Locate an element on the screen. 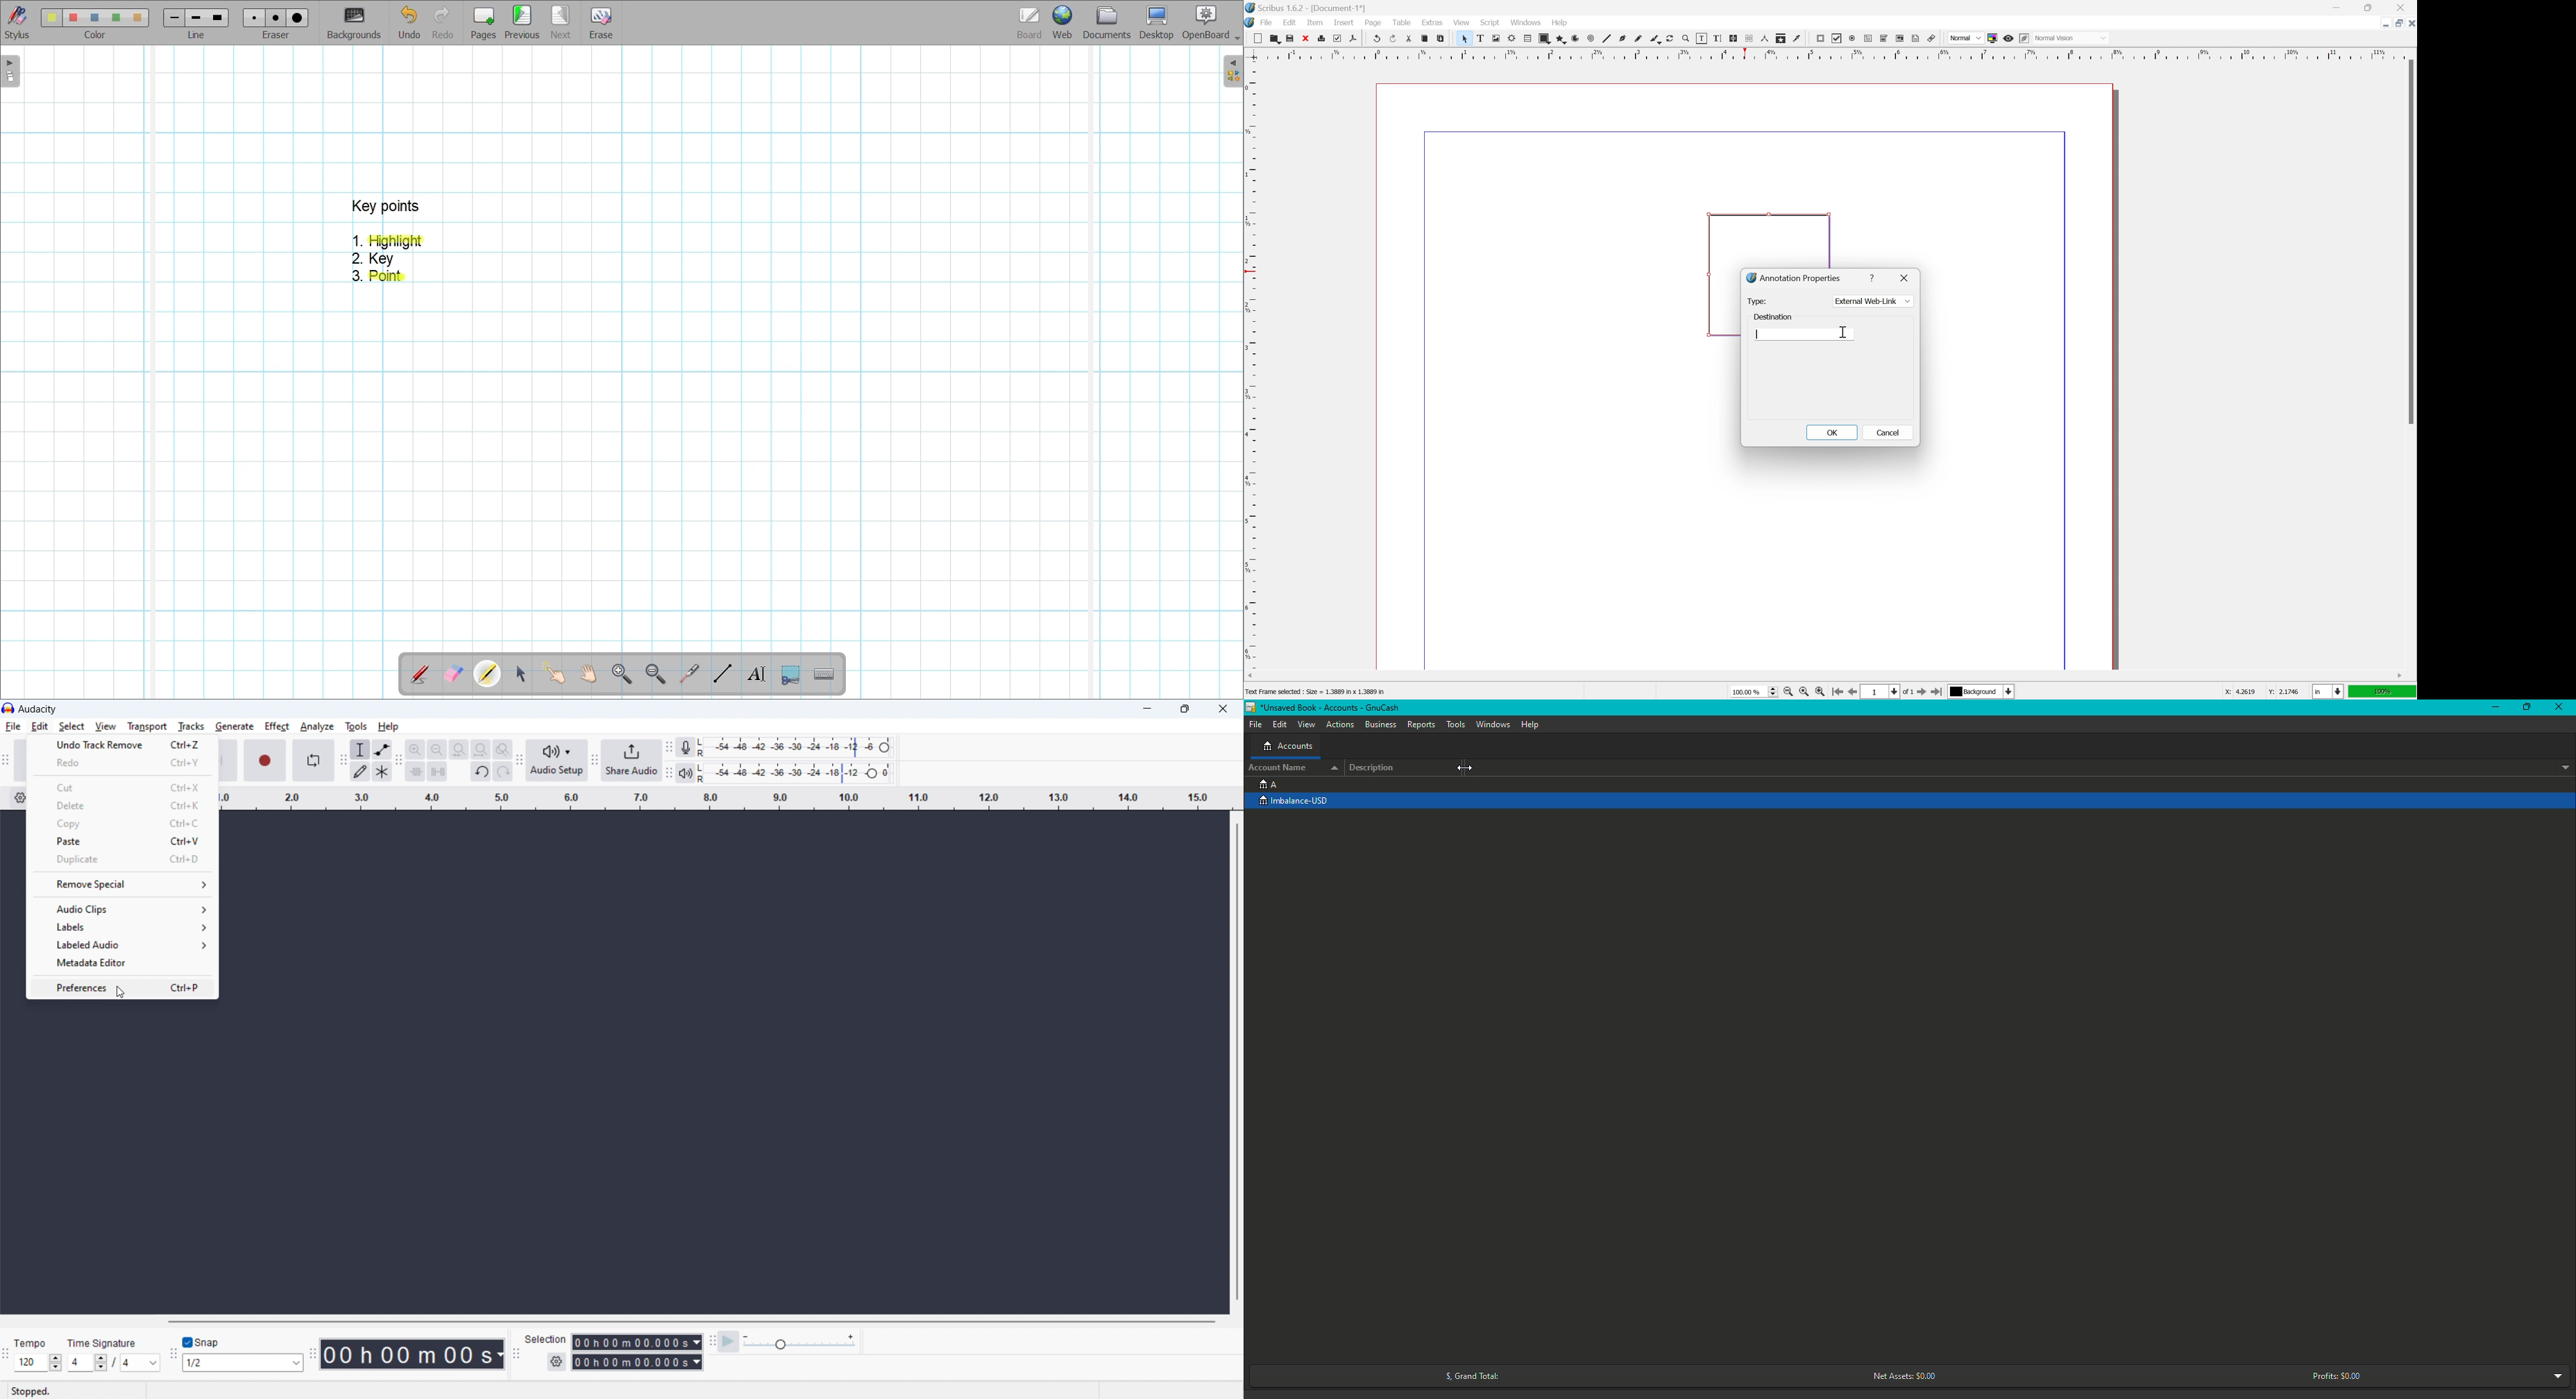 The height and width of the screenshot is (1400, 2576). view is located at coordinates (1460, 22).